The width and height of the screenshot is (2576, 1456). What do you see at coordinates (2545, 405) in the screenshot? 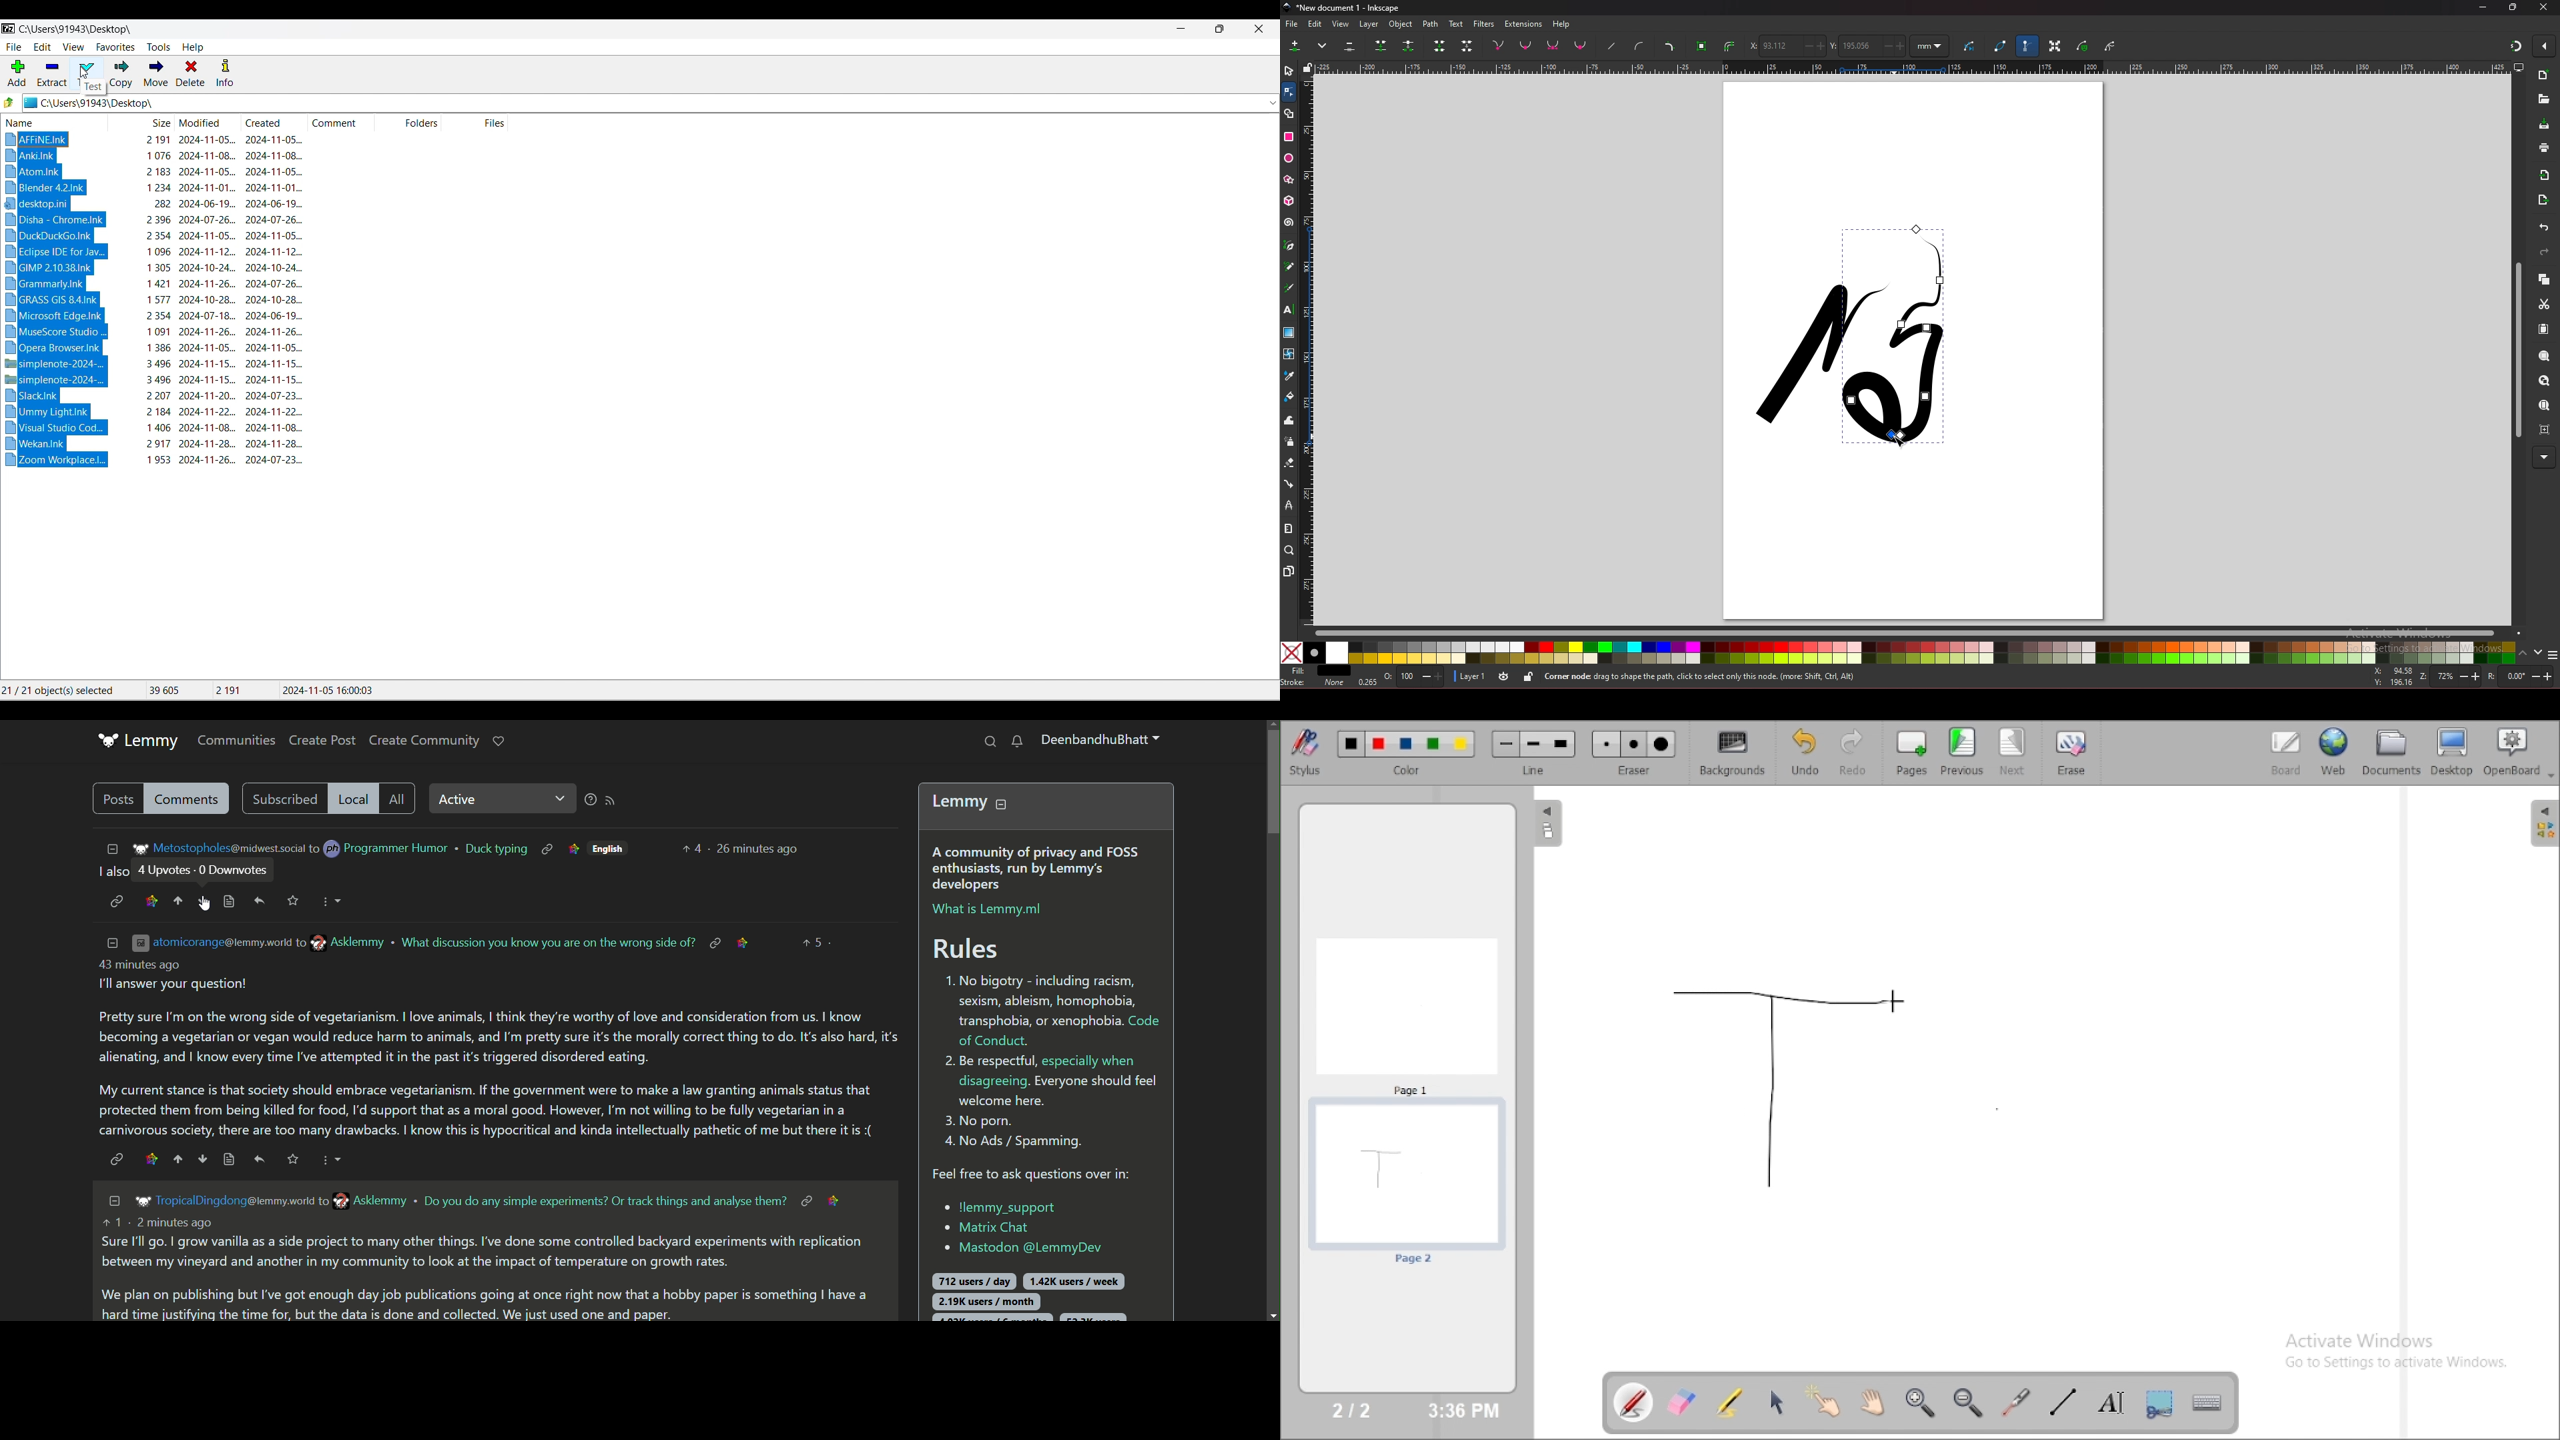
I see `zoom page` at bounding box center [2545, 405].